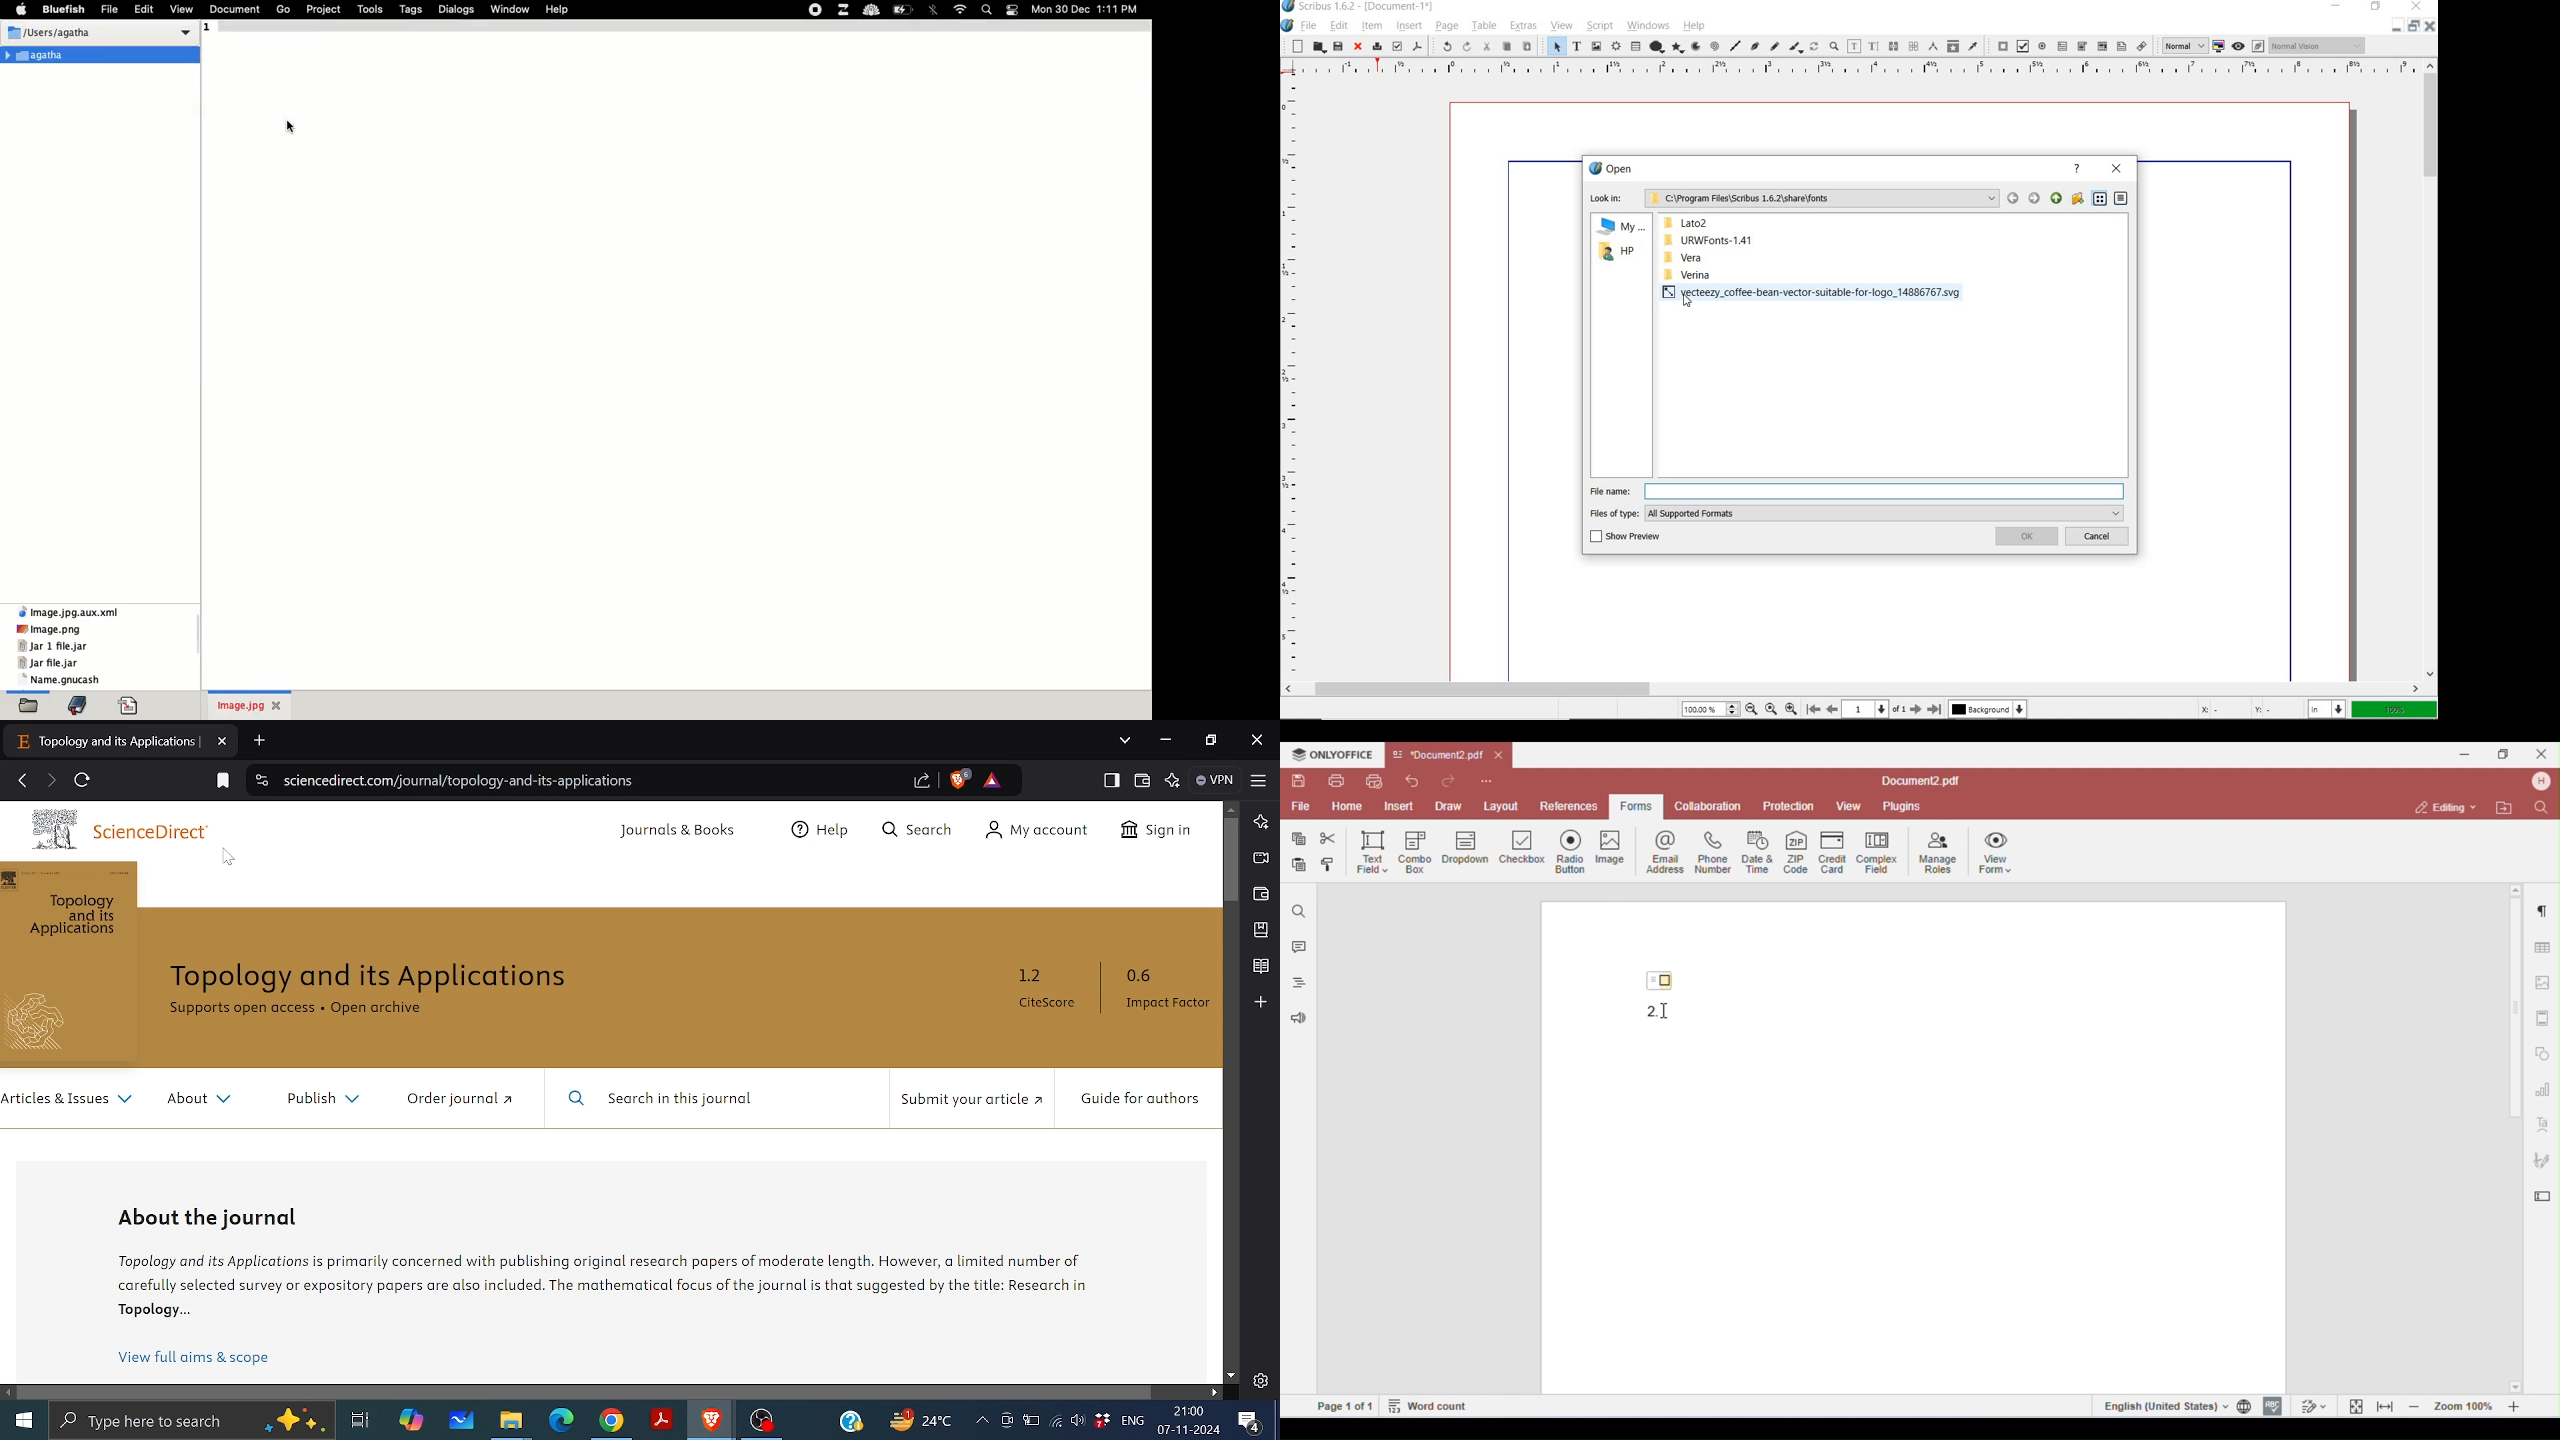 The width and height of the screenshot is (2576, 1456). What do you see at coordinates (323, 10) in the screenshot?
I see `project` at bounding box center [323, 10].